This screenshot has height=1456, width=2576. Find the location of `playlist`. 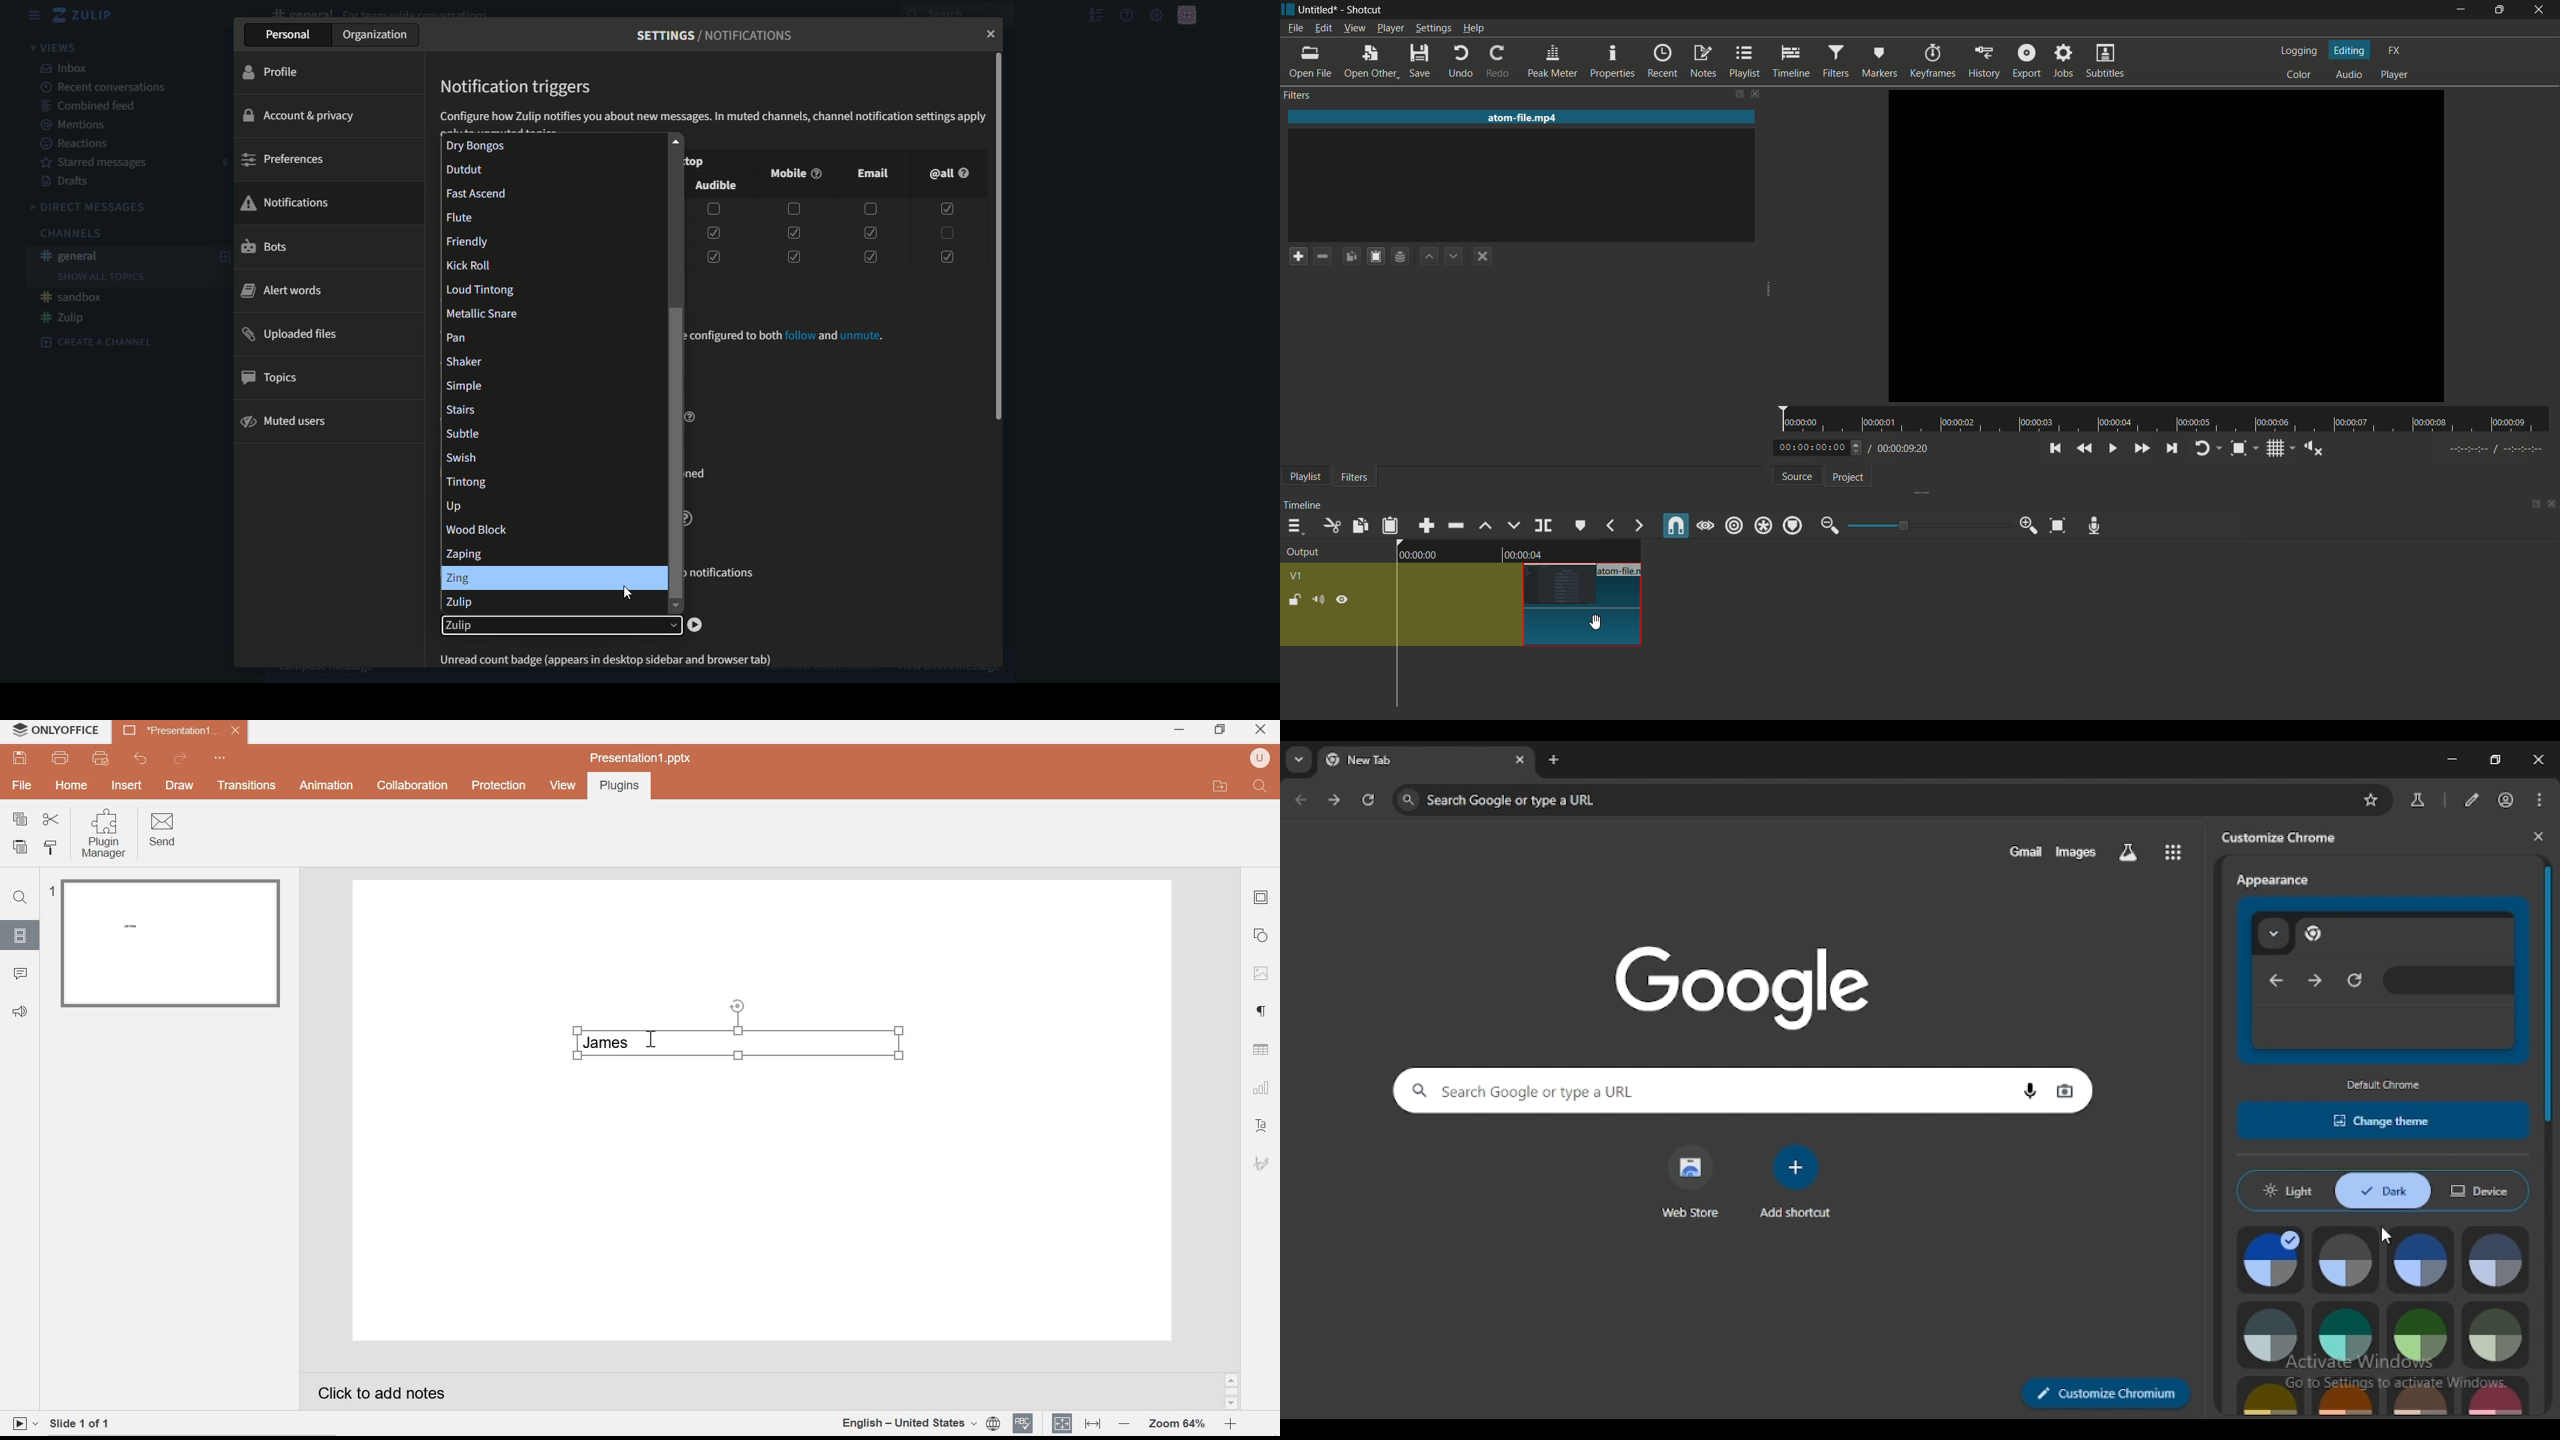

playlist is located at coordinates (1305, 477).